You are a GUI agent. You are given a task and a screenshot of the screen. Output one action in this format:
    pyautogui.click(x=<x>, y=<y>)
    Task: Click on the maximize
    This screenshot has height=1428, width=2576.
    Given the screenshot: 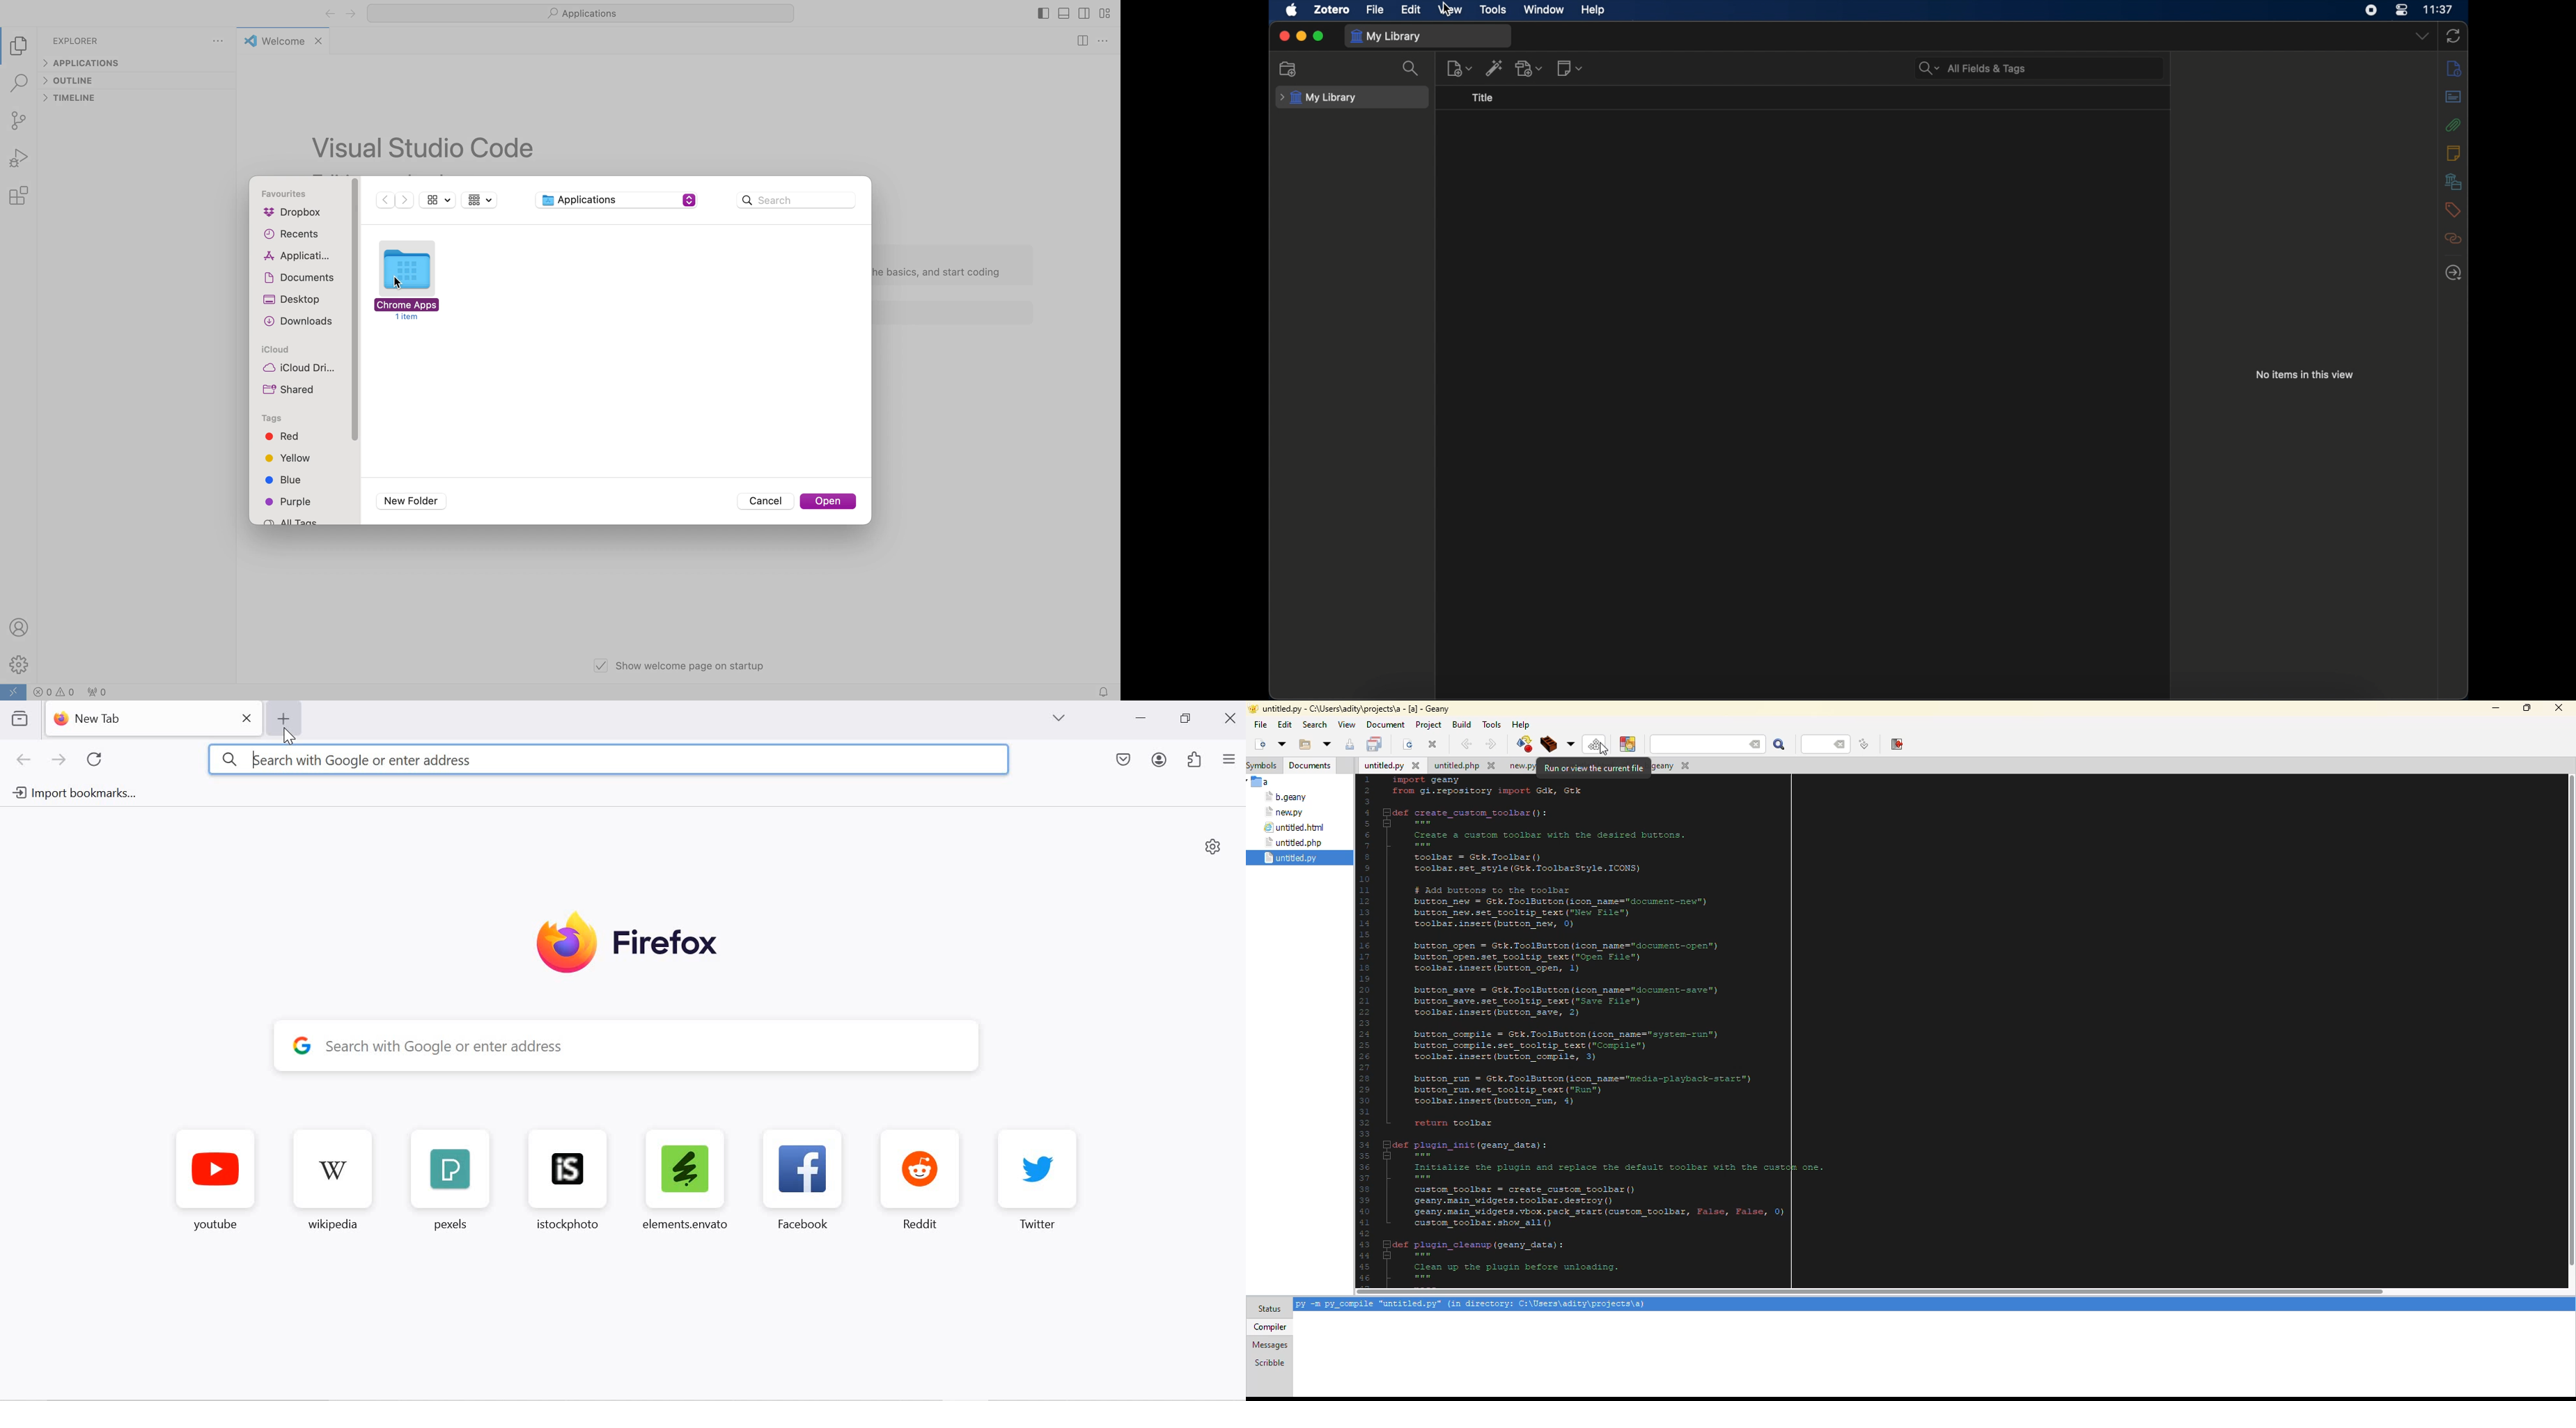 What is the action you would take?
    pyautogui.click(x=1319, y=37)
    